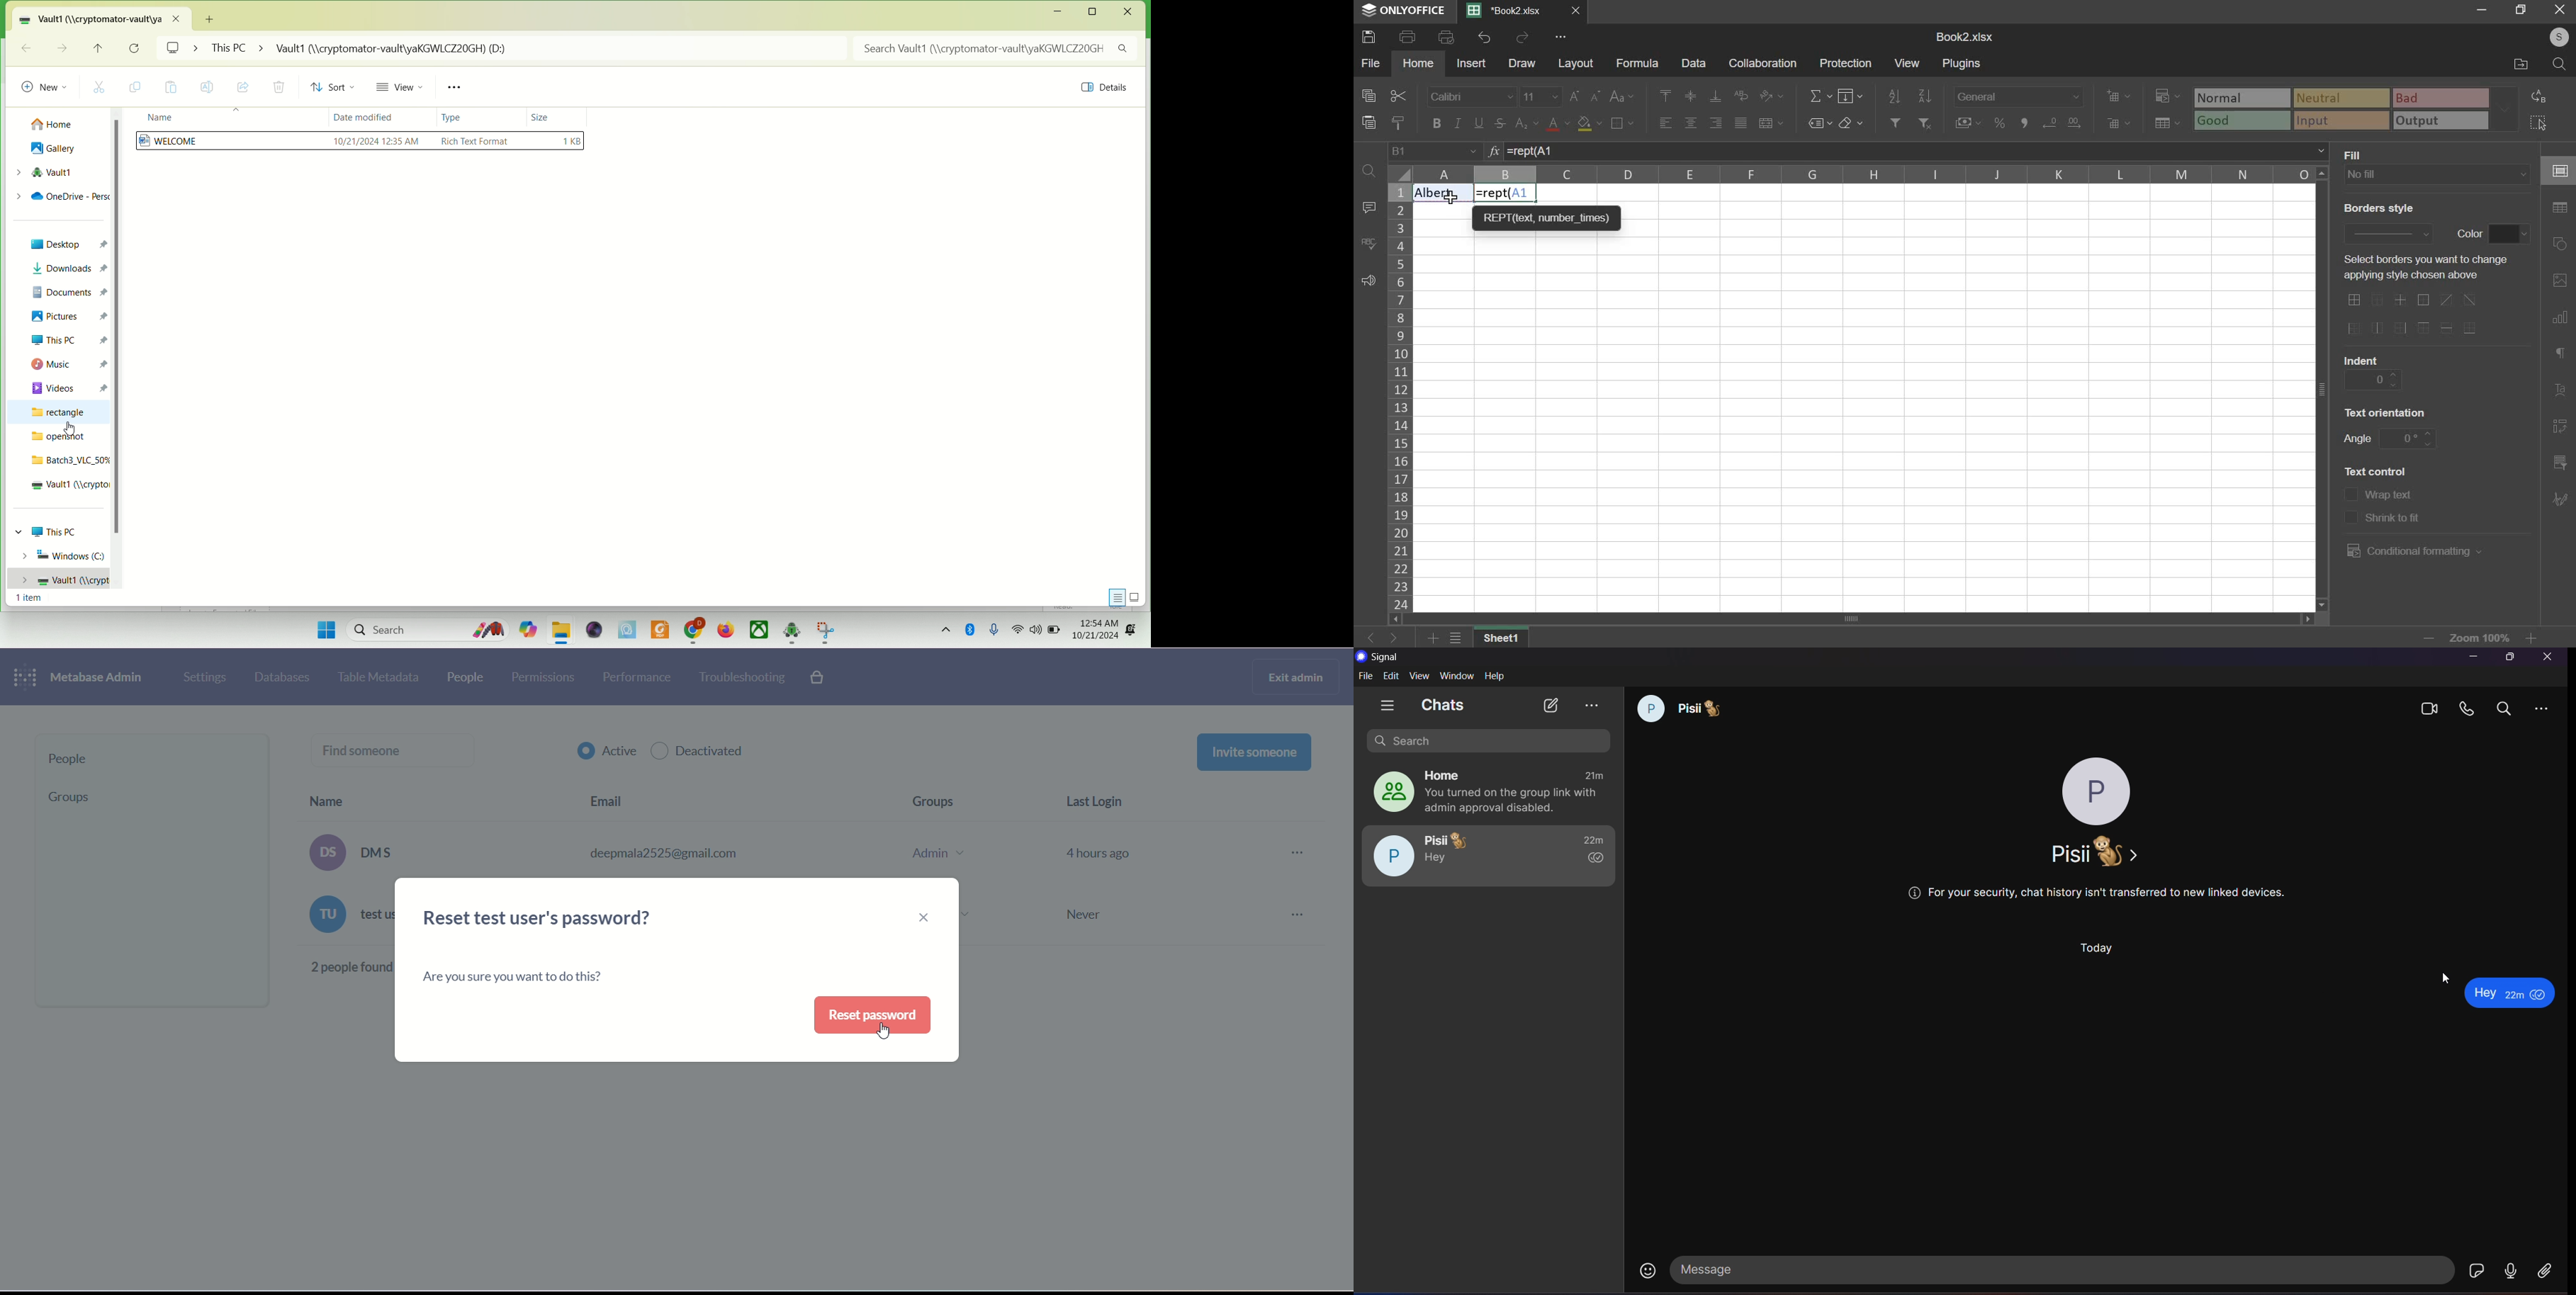 The height and width of the screenshot is (1316, 2576). Describe the element at coordinates (1896, 122) in the screenshot. I see `add filter` at that location.